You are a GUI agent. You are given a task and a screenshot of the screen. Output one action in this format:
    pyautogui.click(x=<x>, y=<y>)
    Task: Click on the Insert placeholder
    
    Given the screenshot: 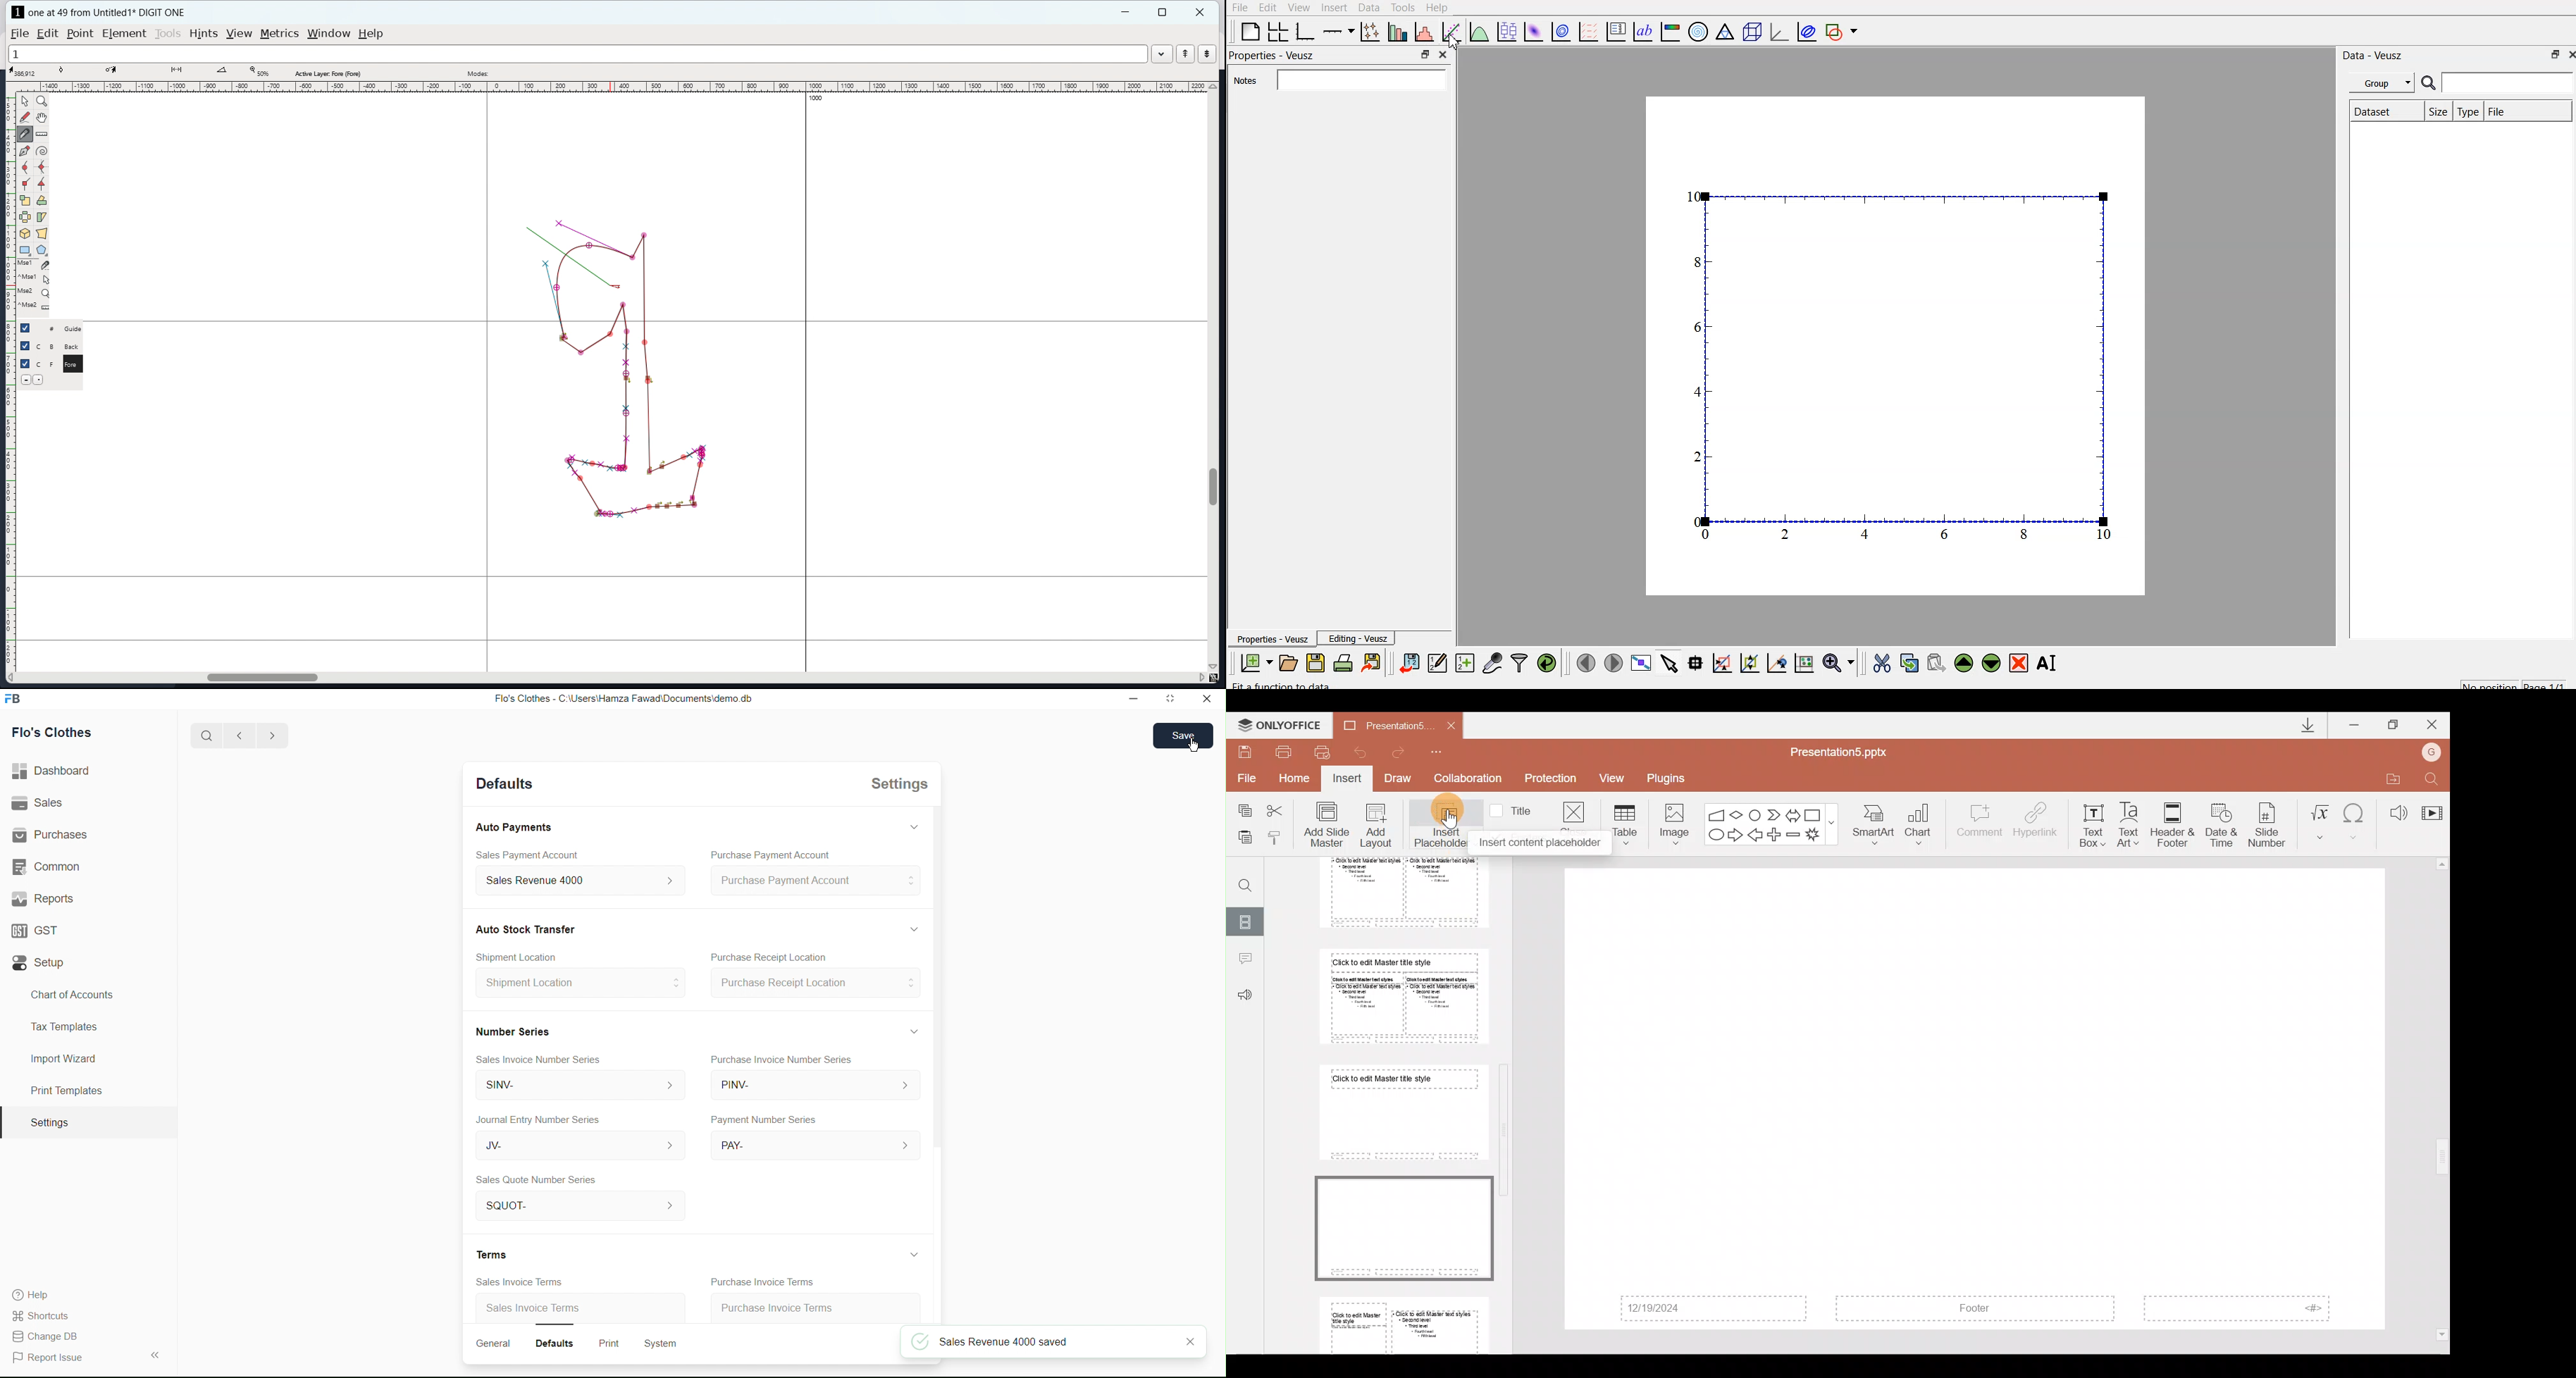 What is the action you would take?
    pyautogui.click(x=1437, y=823)
    